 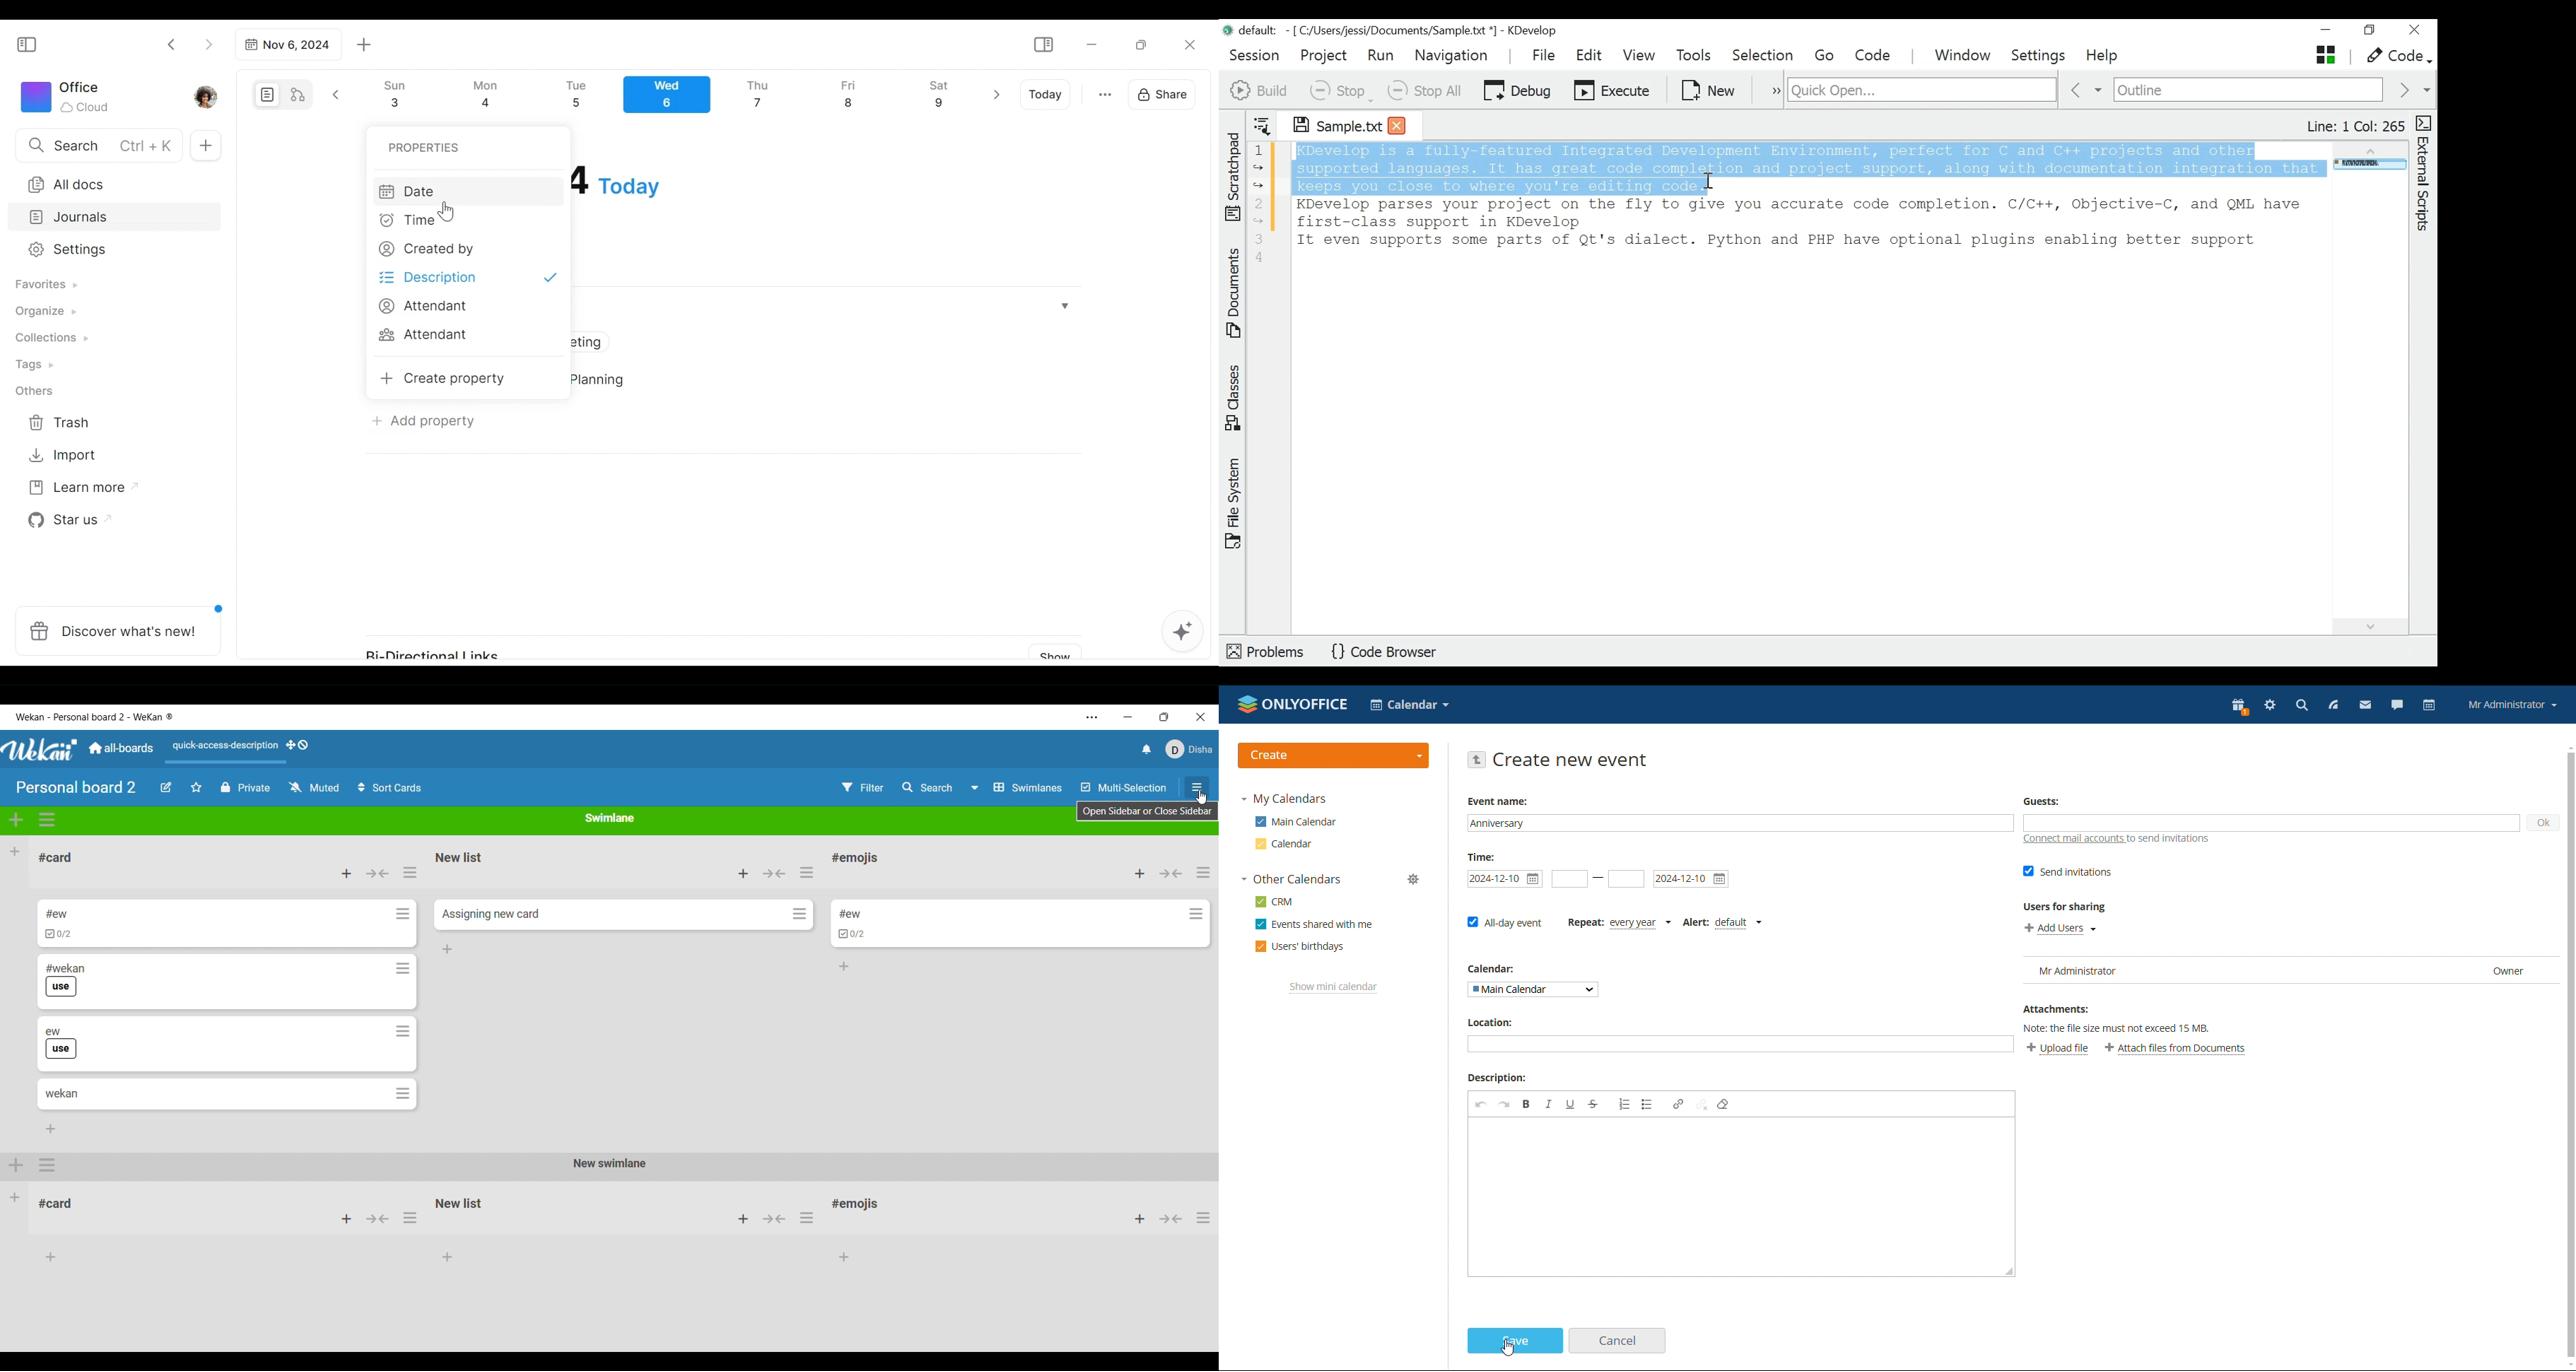 I want to click on main calender, so click(x=1294, y=824).